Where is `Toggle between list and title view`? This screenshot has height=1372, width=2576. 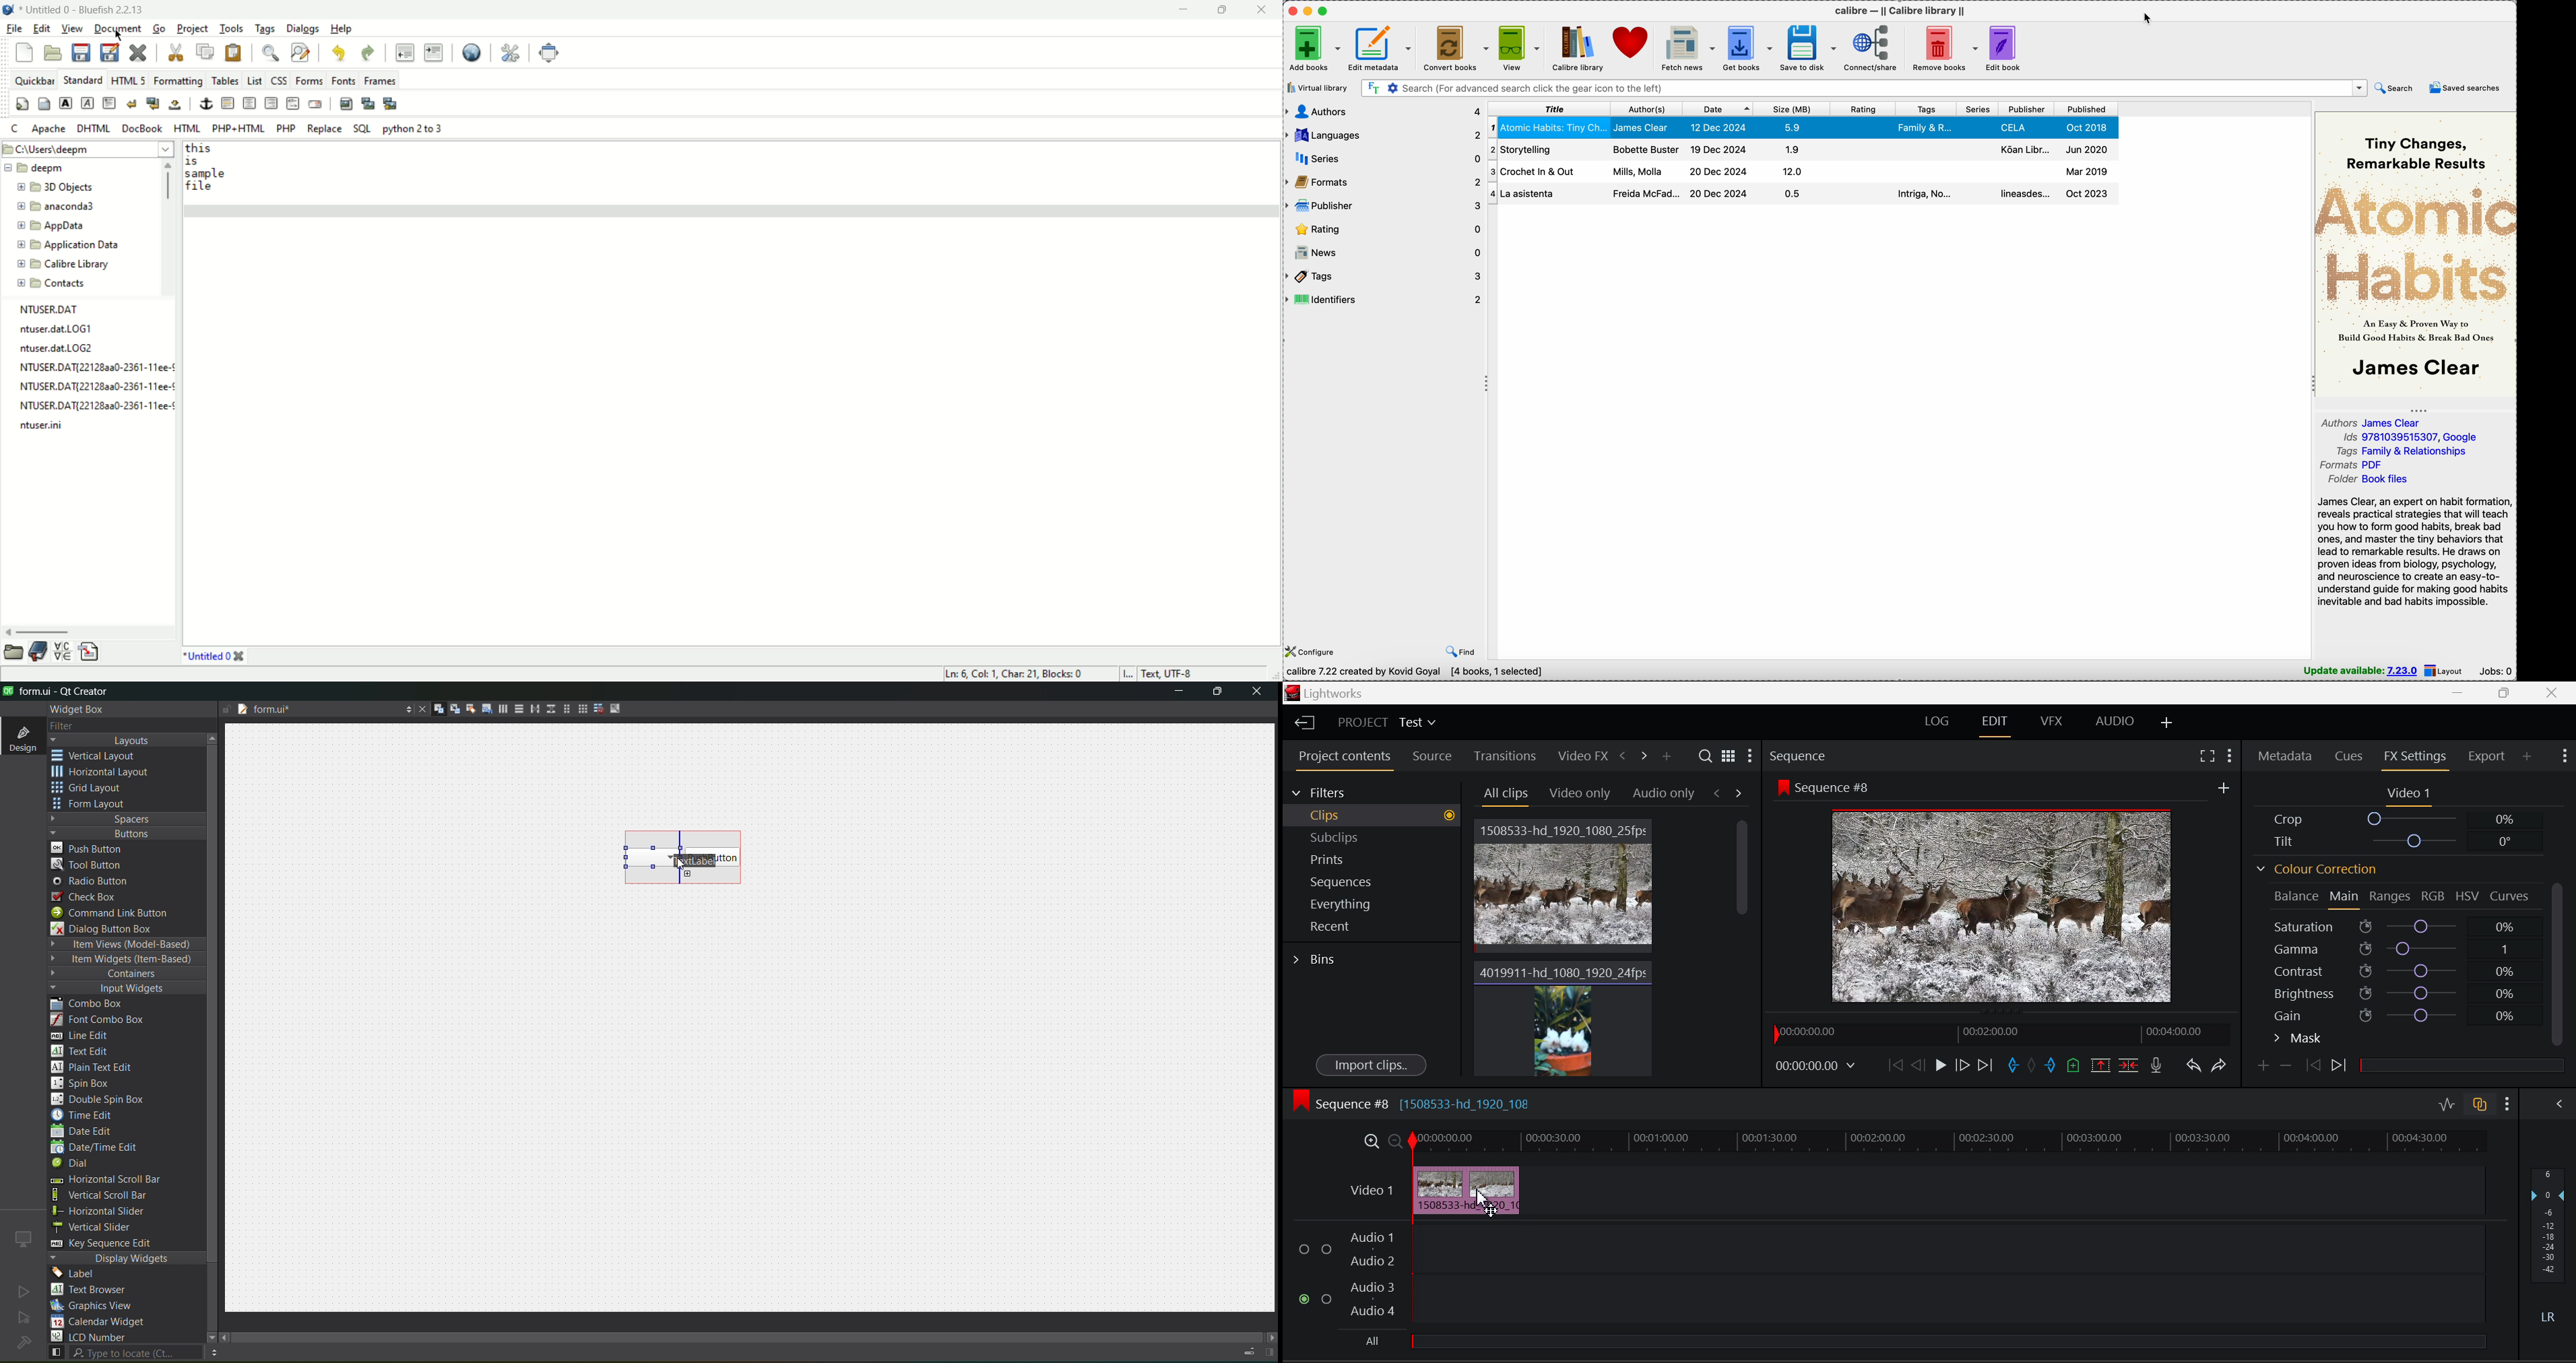
Toggle between list and title view is located at coordinates (1730, 756).